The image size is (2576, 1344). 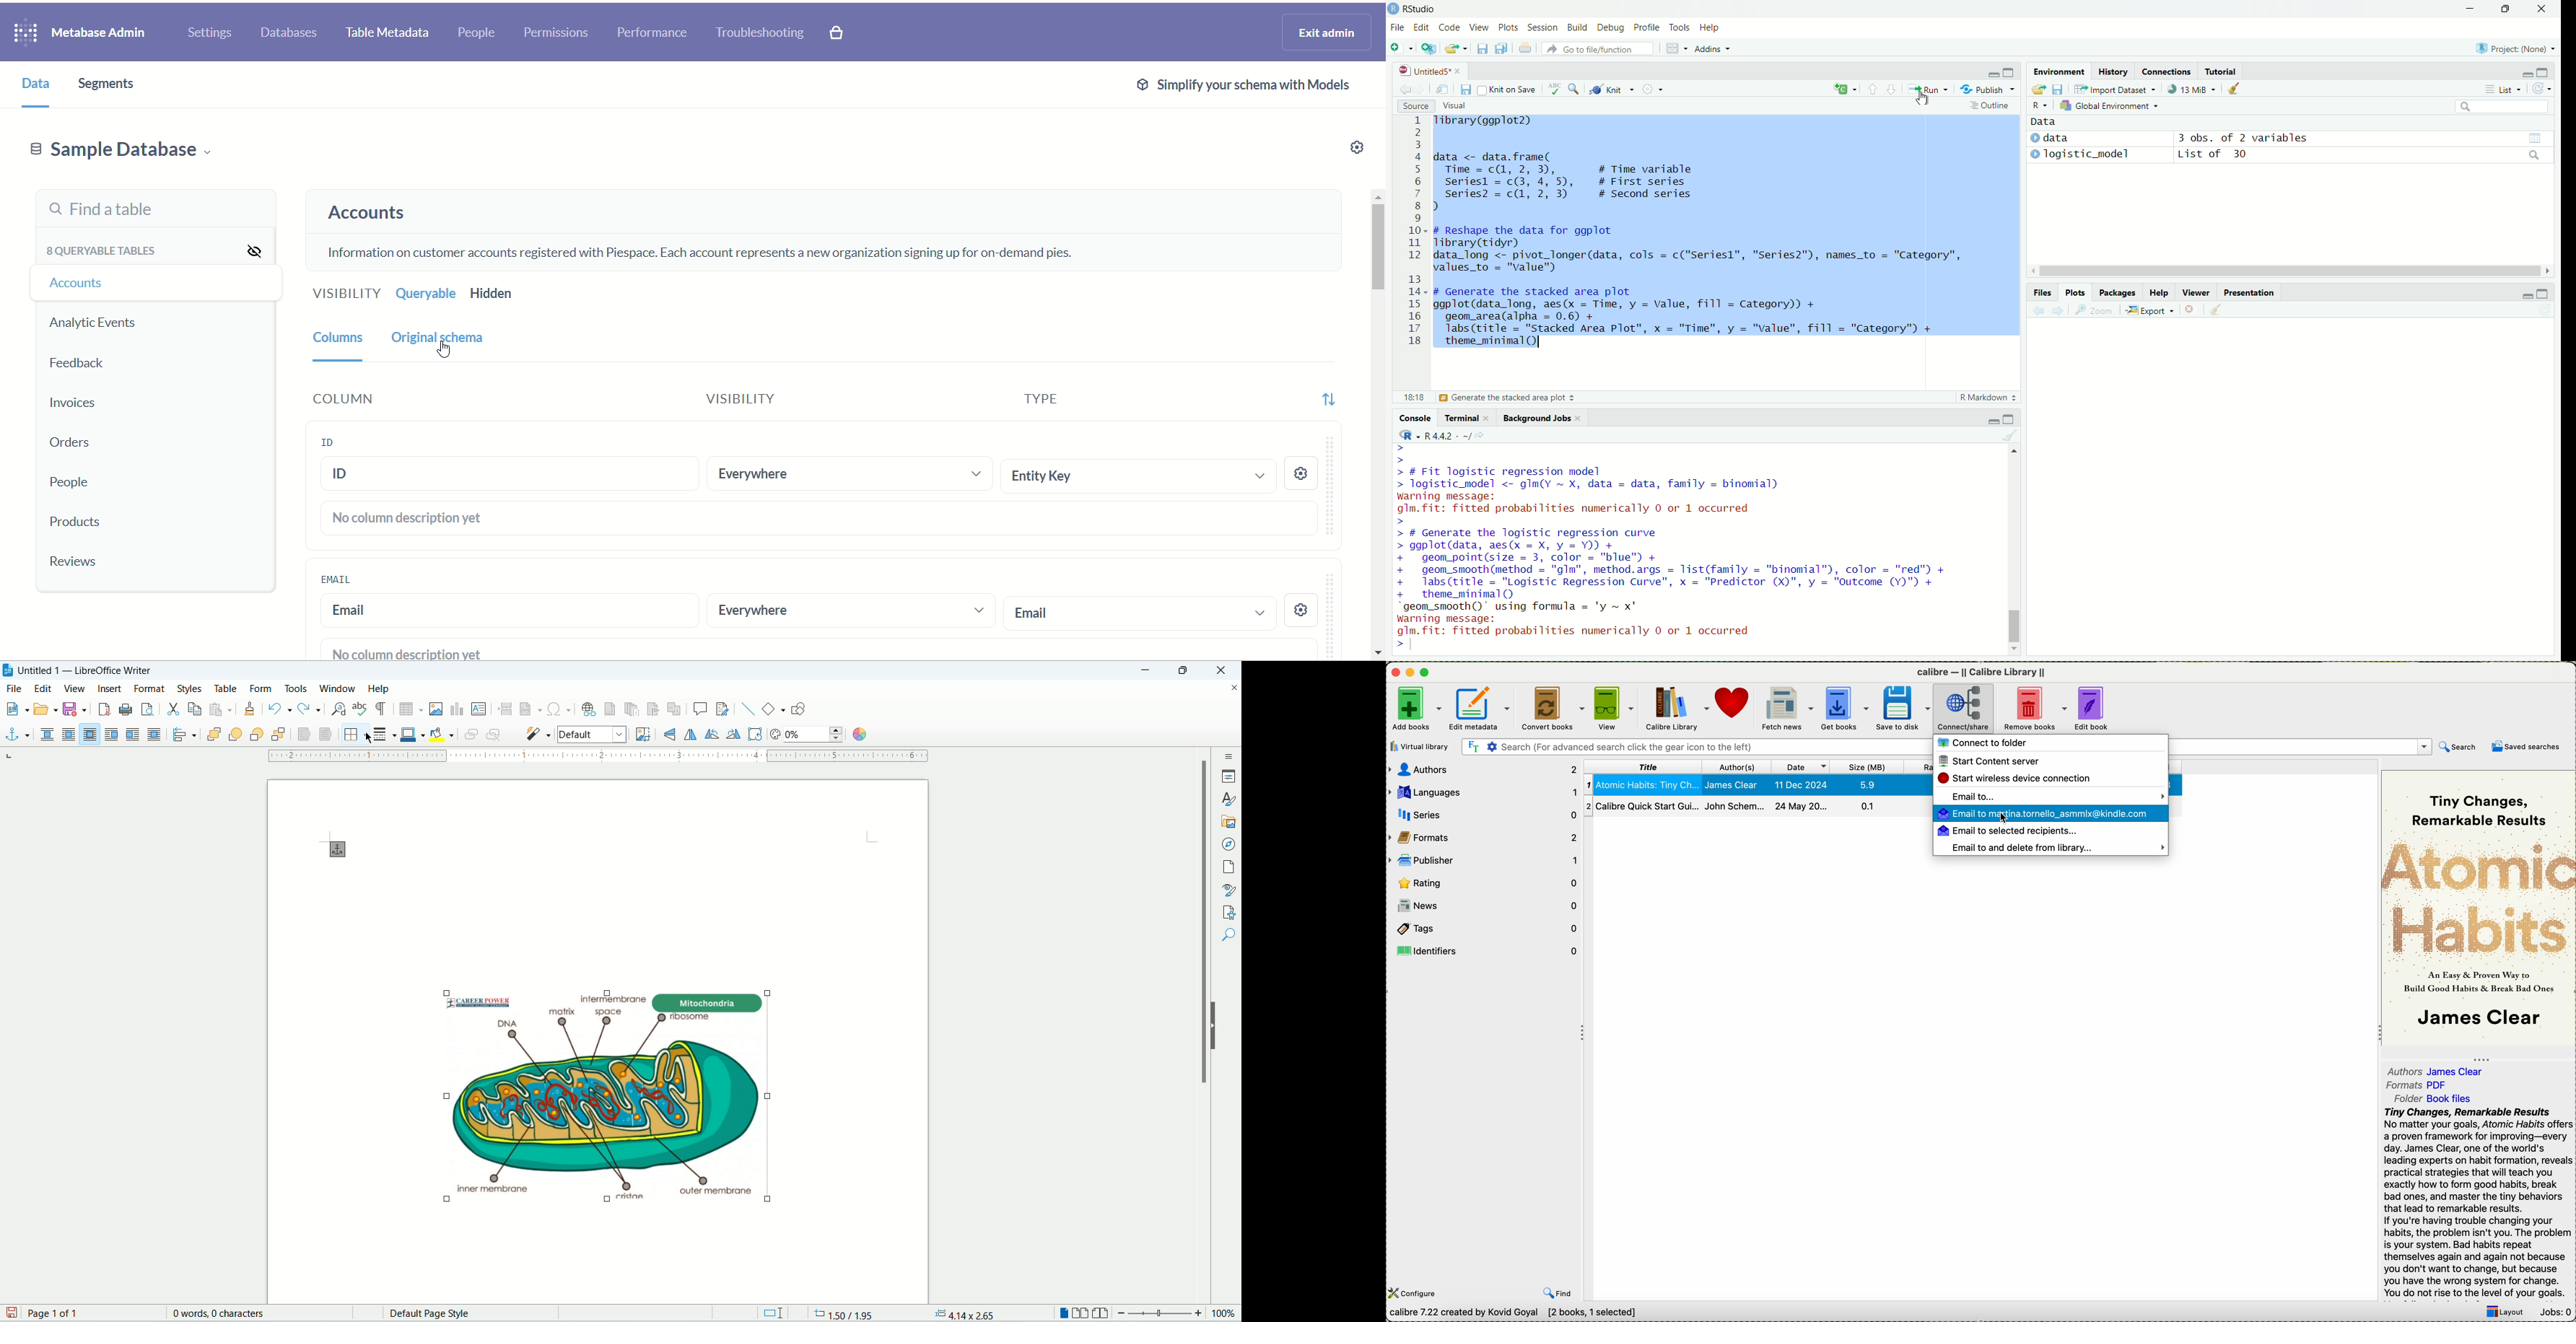 What do you see at coordinates (1461, 105) in the screenshot?
I see `Visual` at bounding box center [1461, 105].